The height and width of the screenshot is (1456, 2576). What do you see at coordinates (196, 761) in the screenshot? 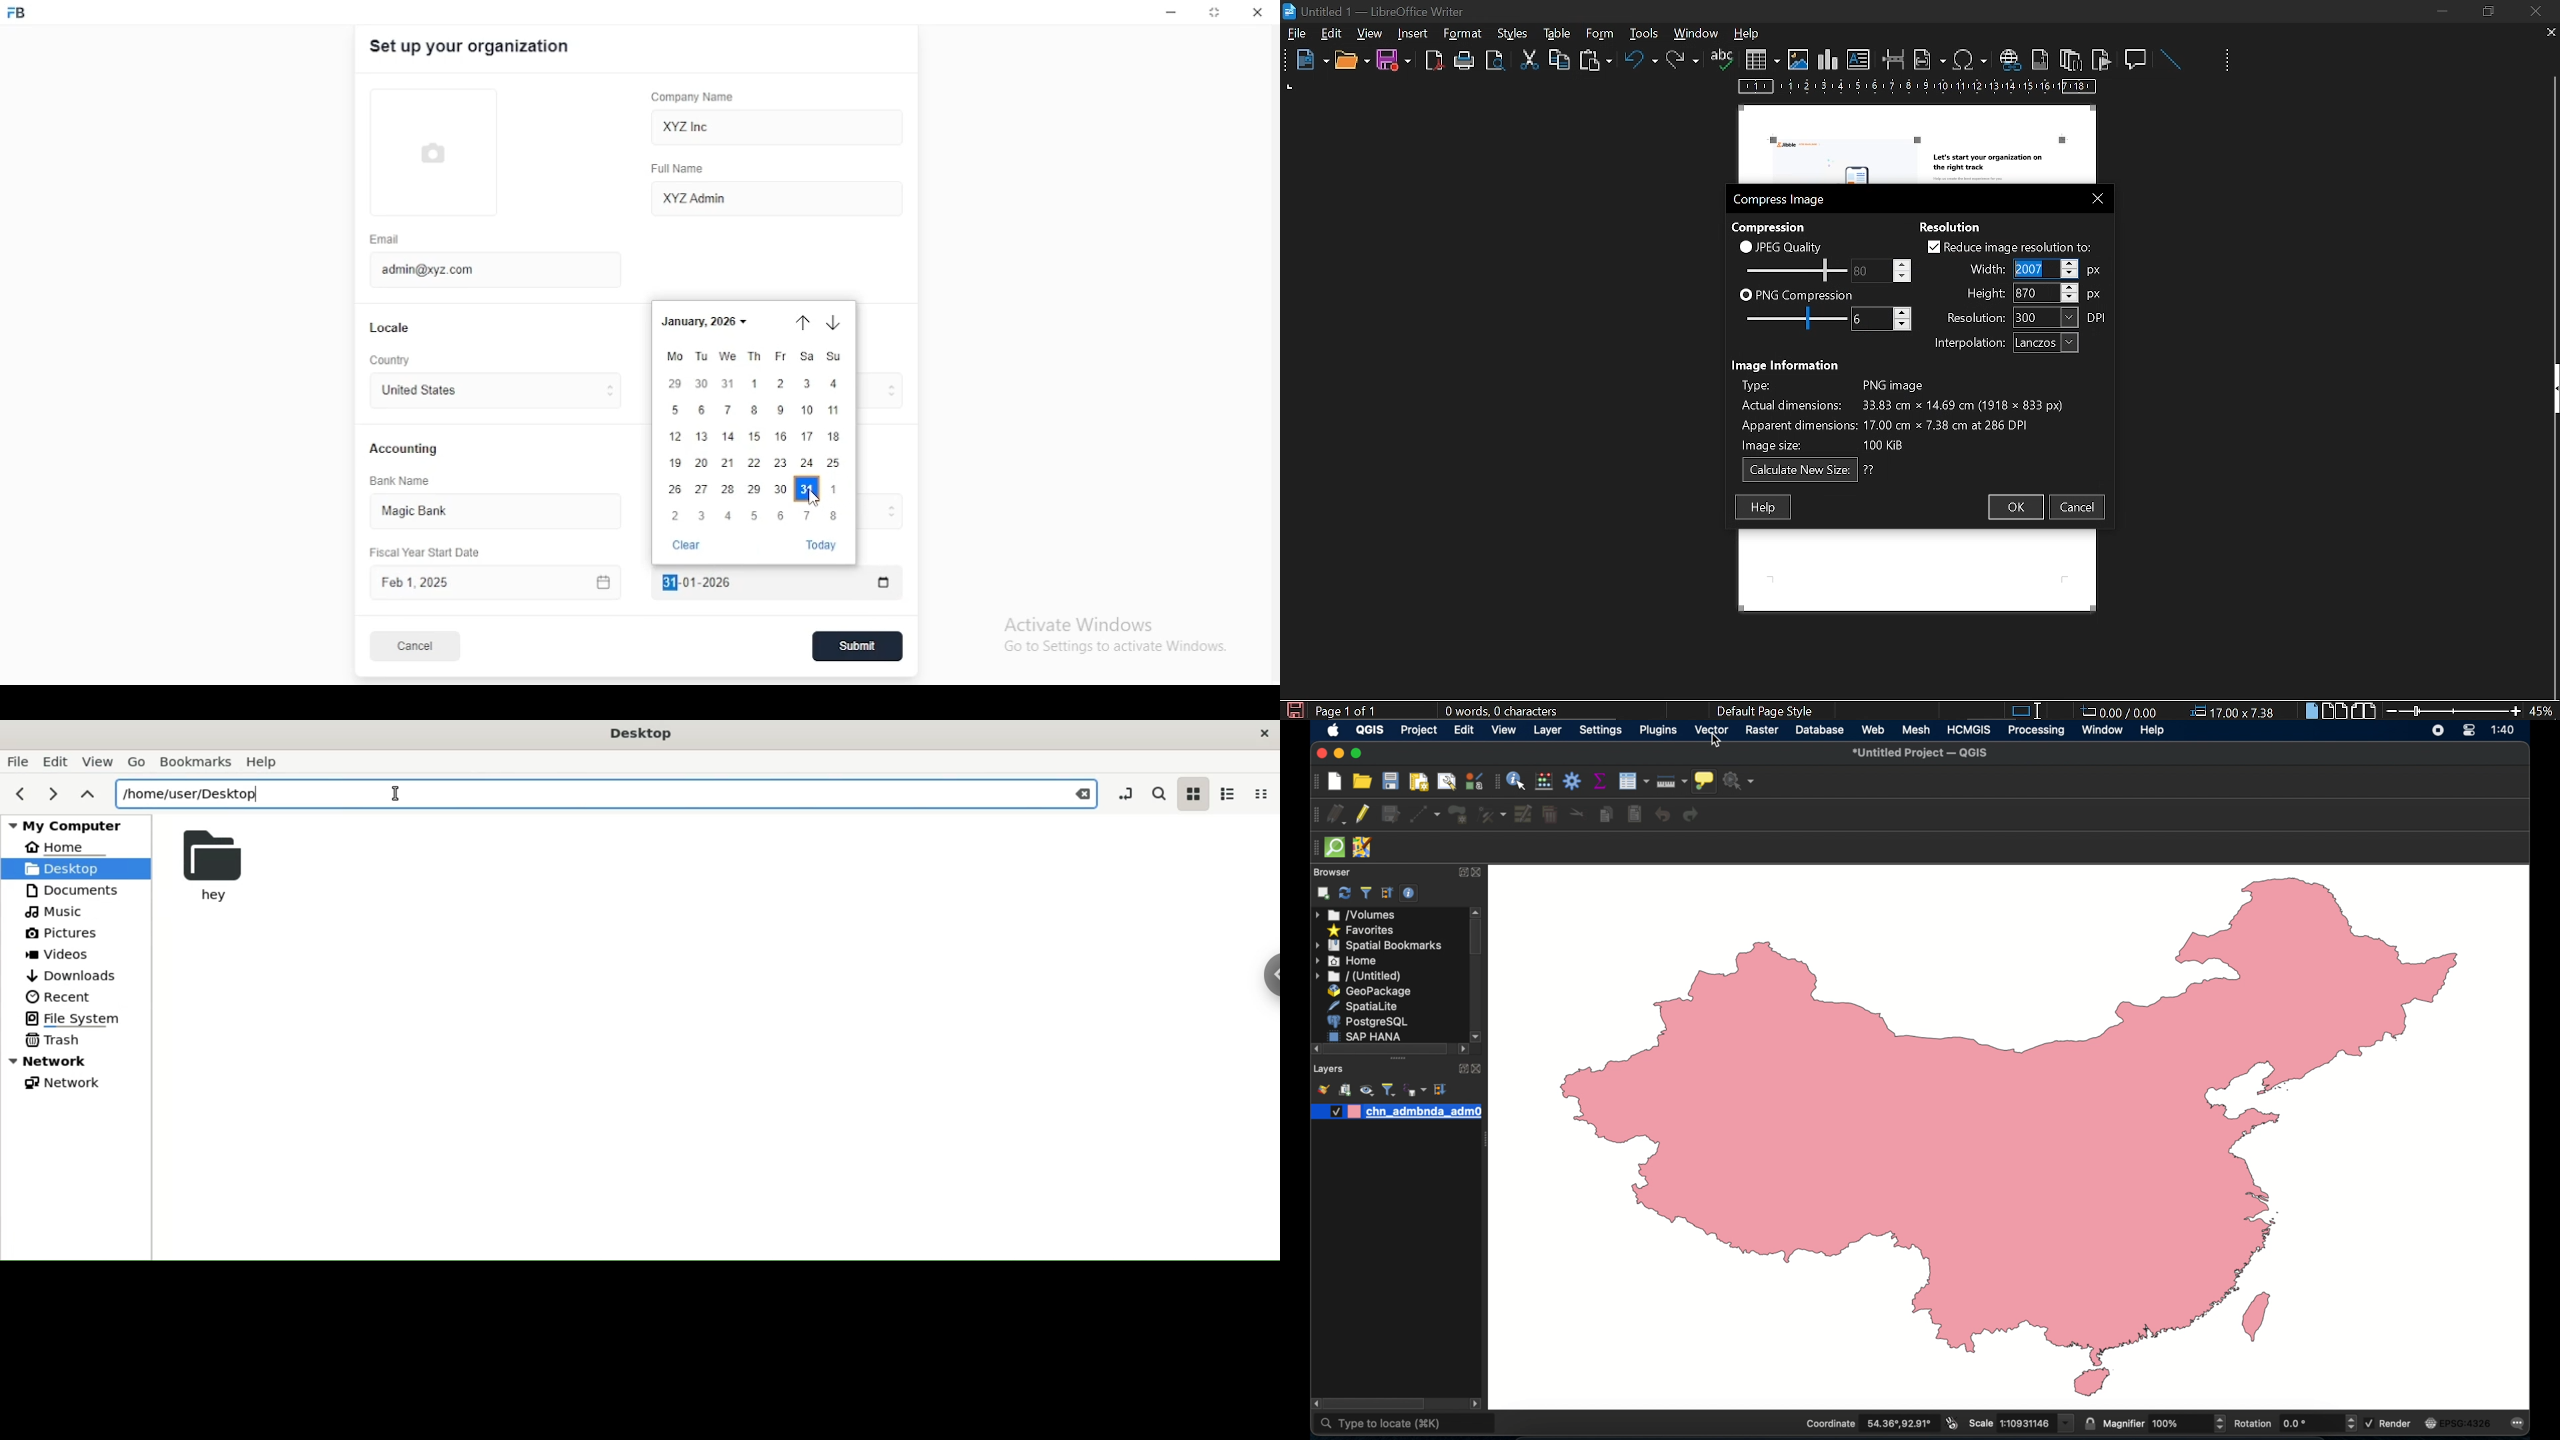
I see `bookmarks` at bounding box center [196, 761].